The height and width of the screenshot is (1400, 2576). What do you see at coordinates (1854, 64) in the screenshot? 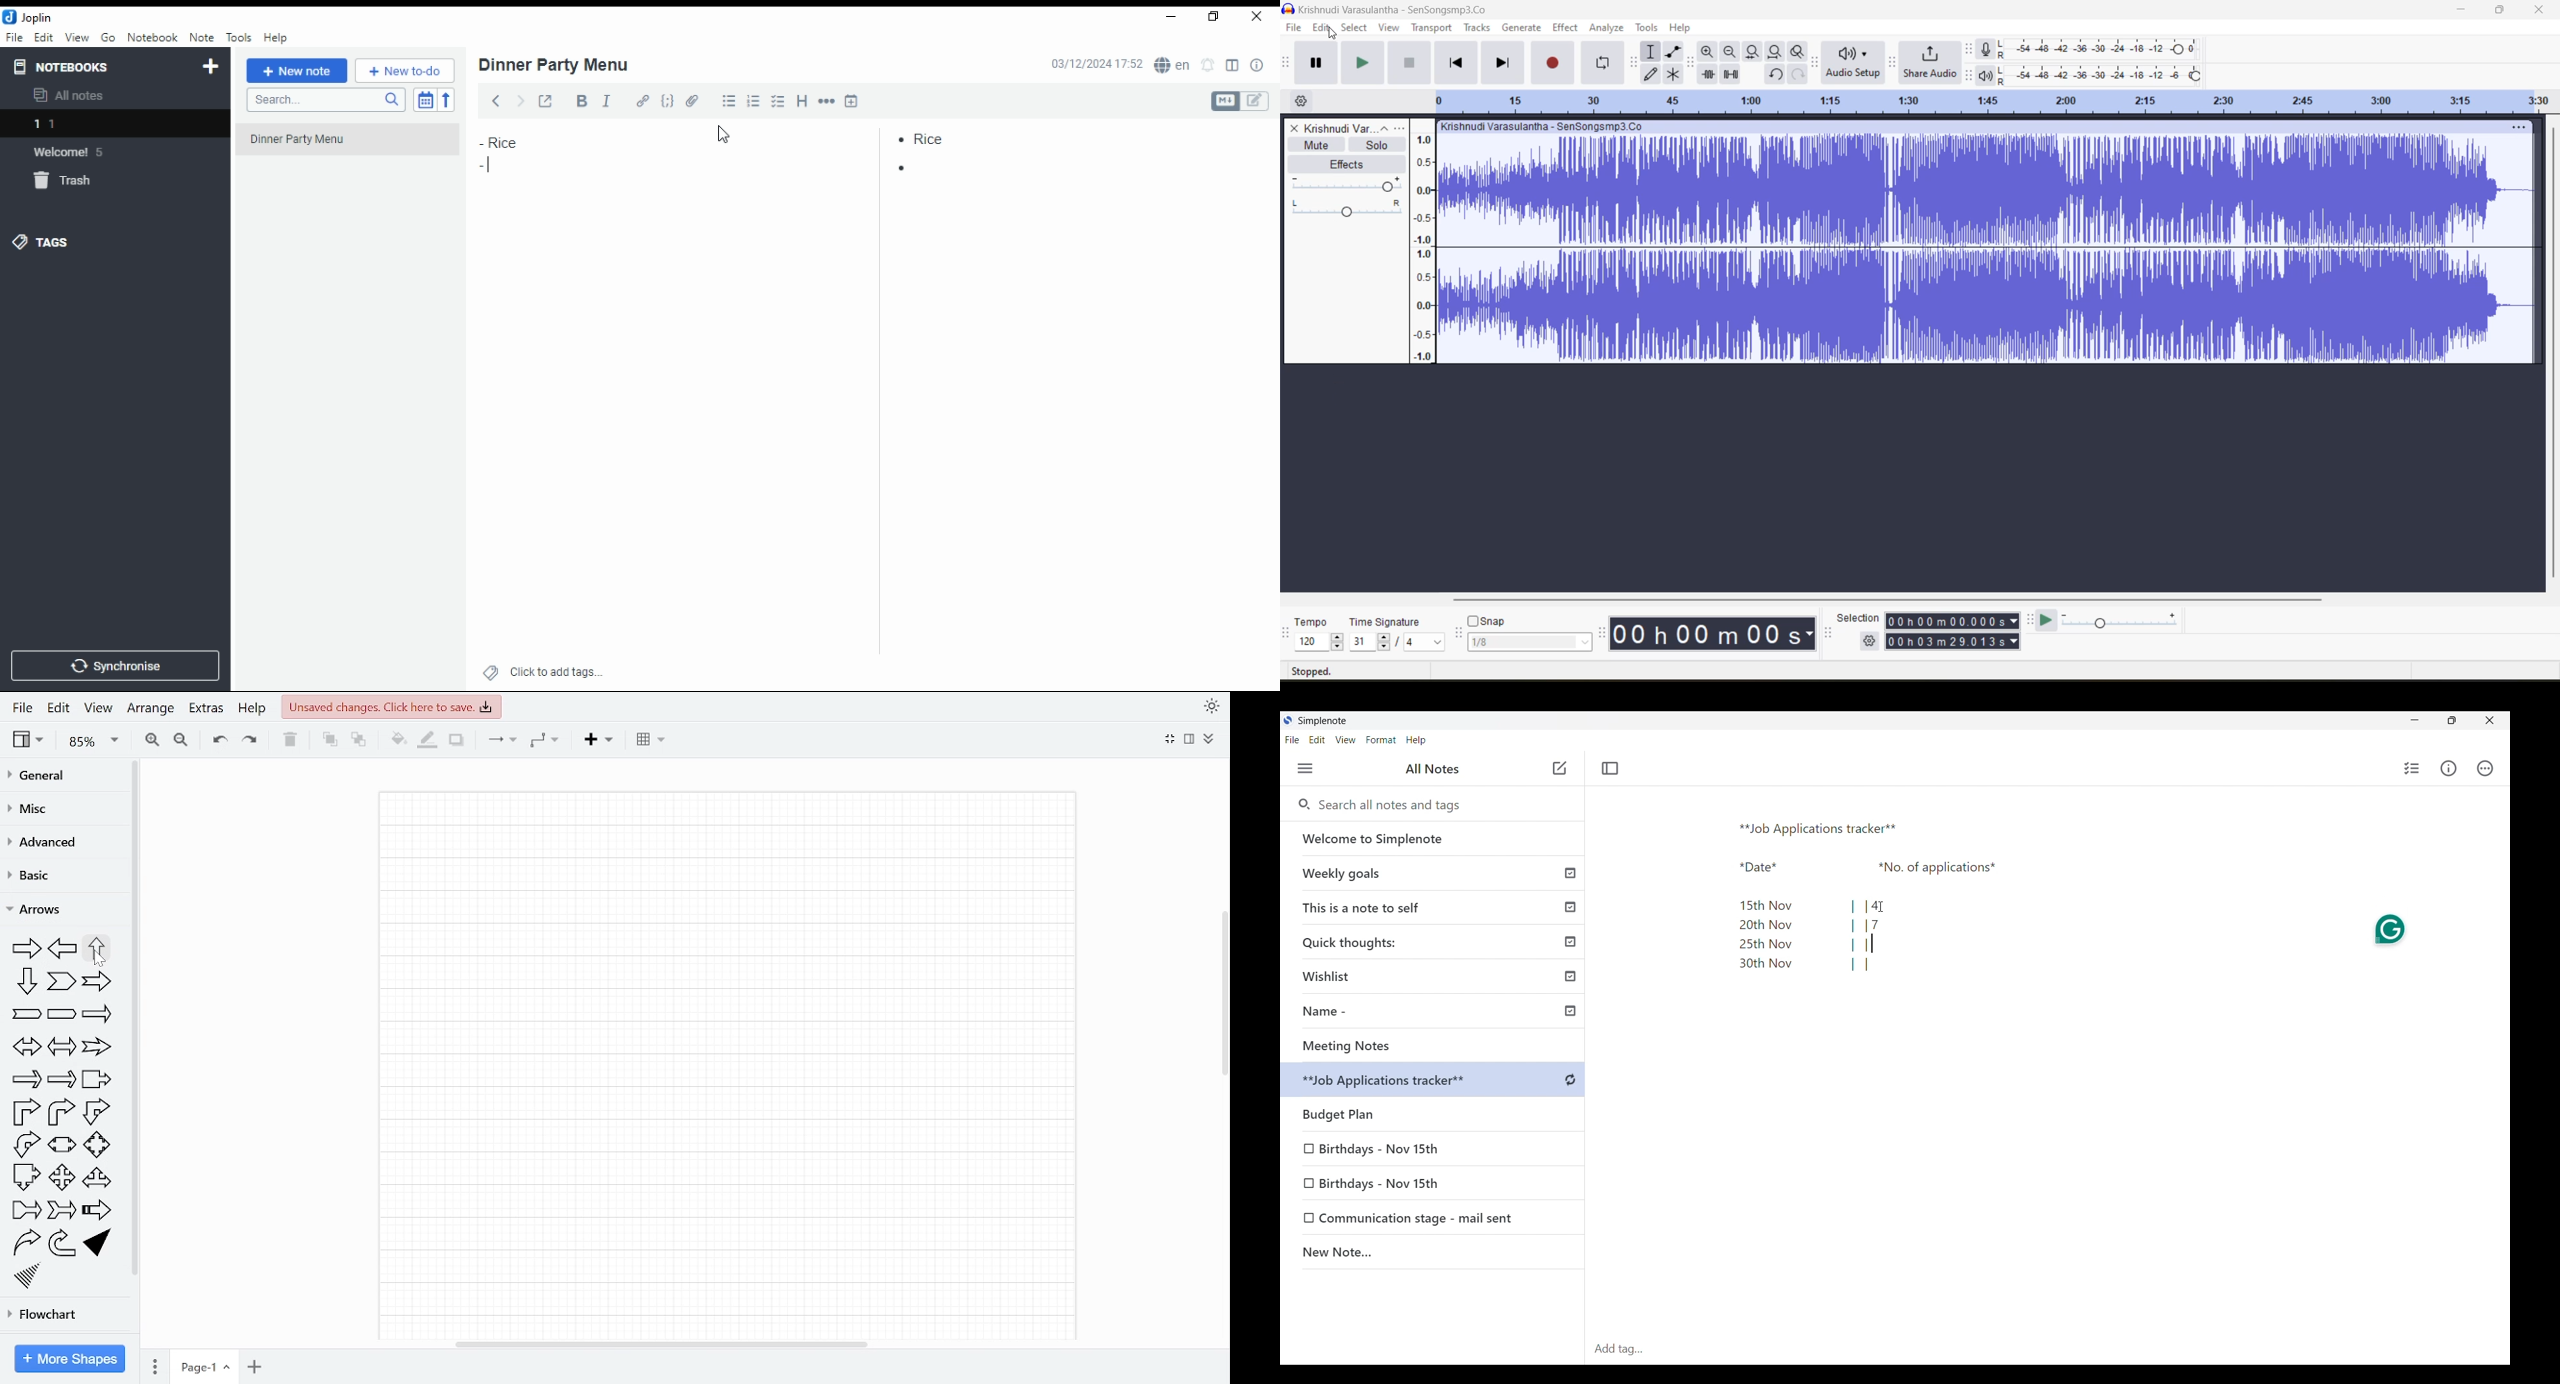
I see `audio setup` at bounding box center [1854, 64].